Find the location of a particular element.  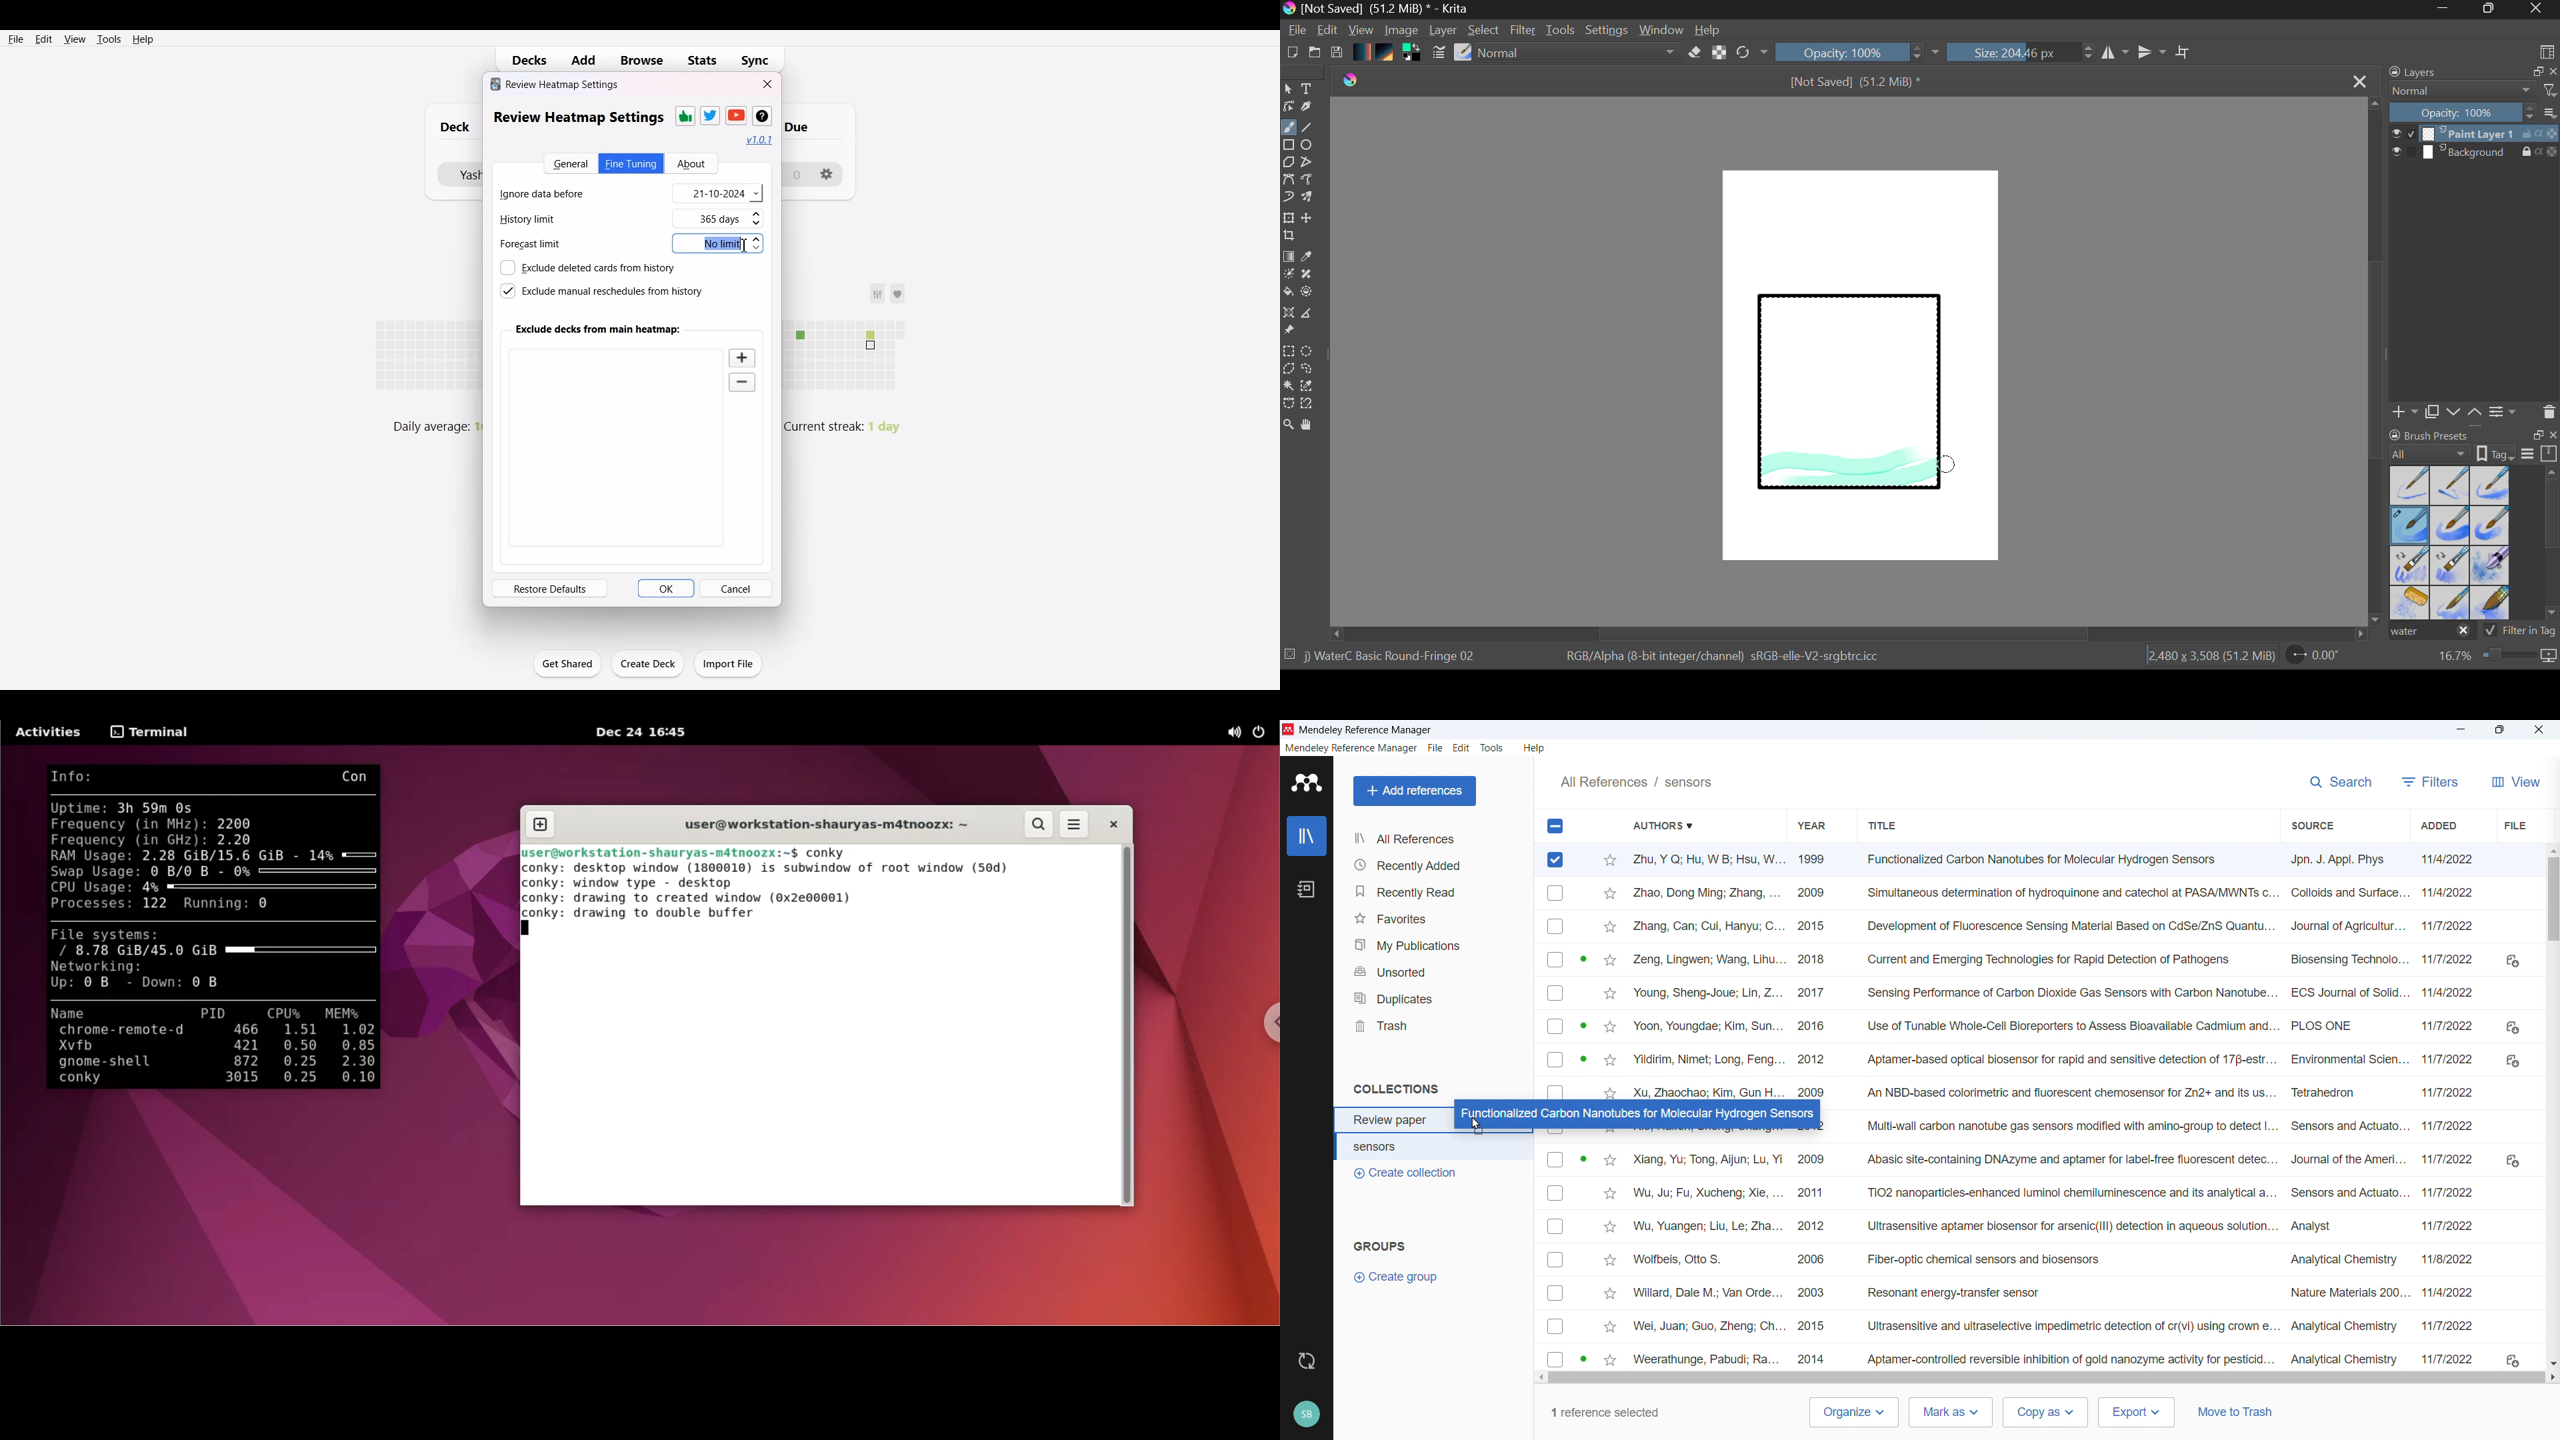

settings is located at coordinates (828, 169).